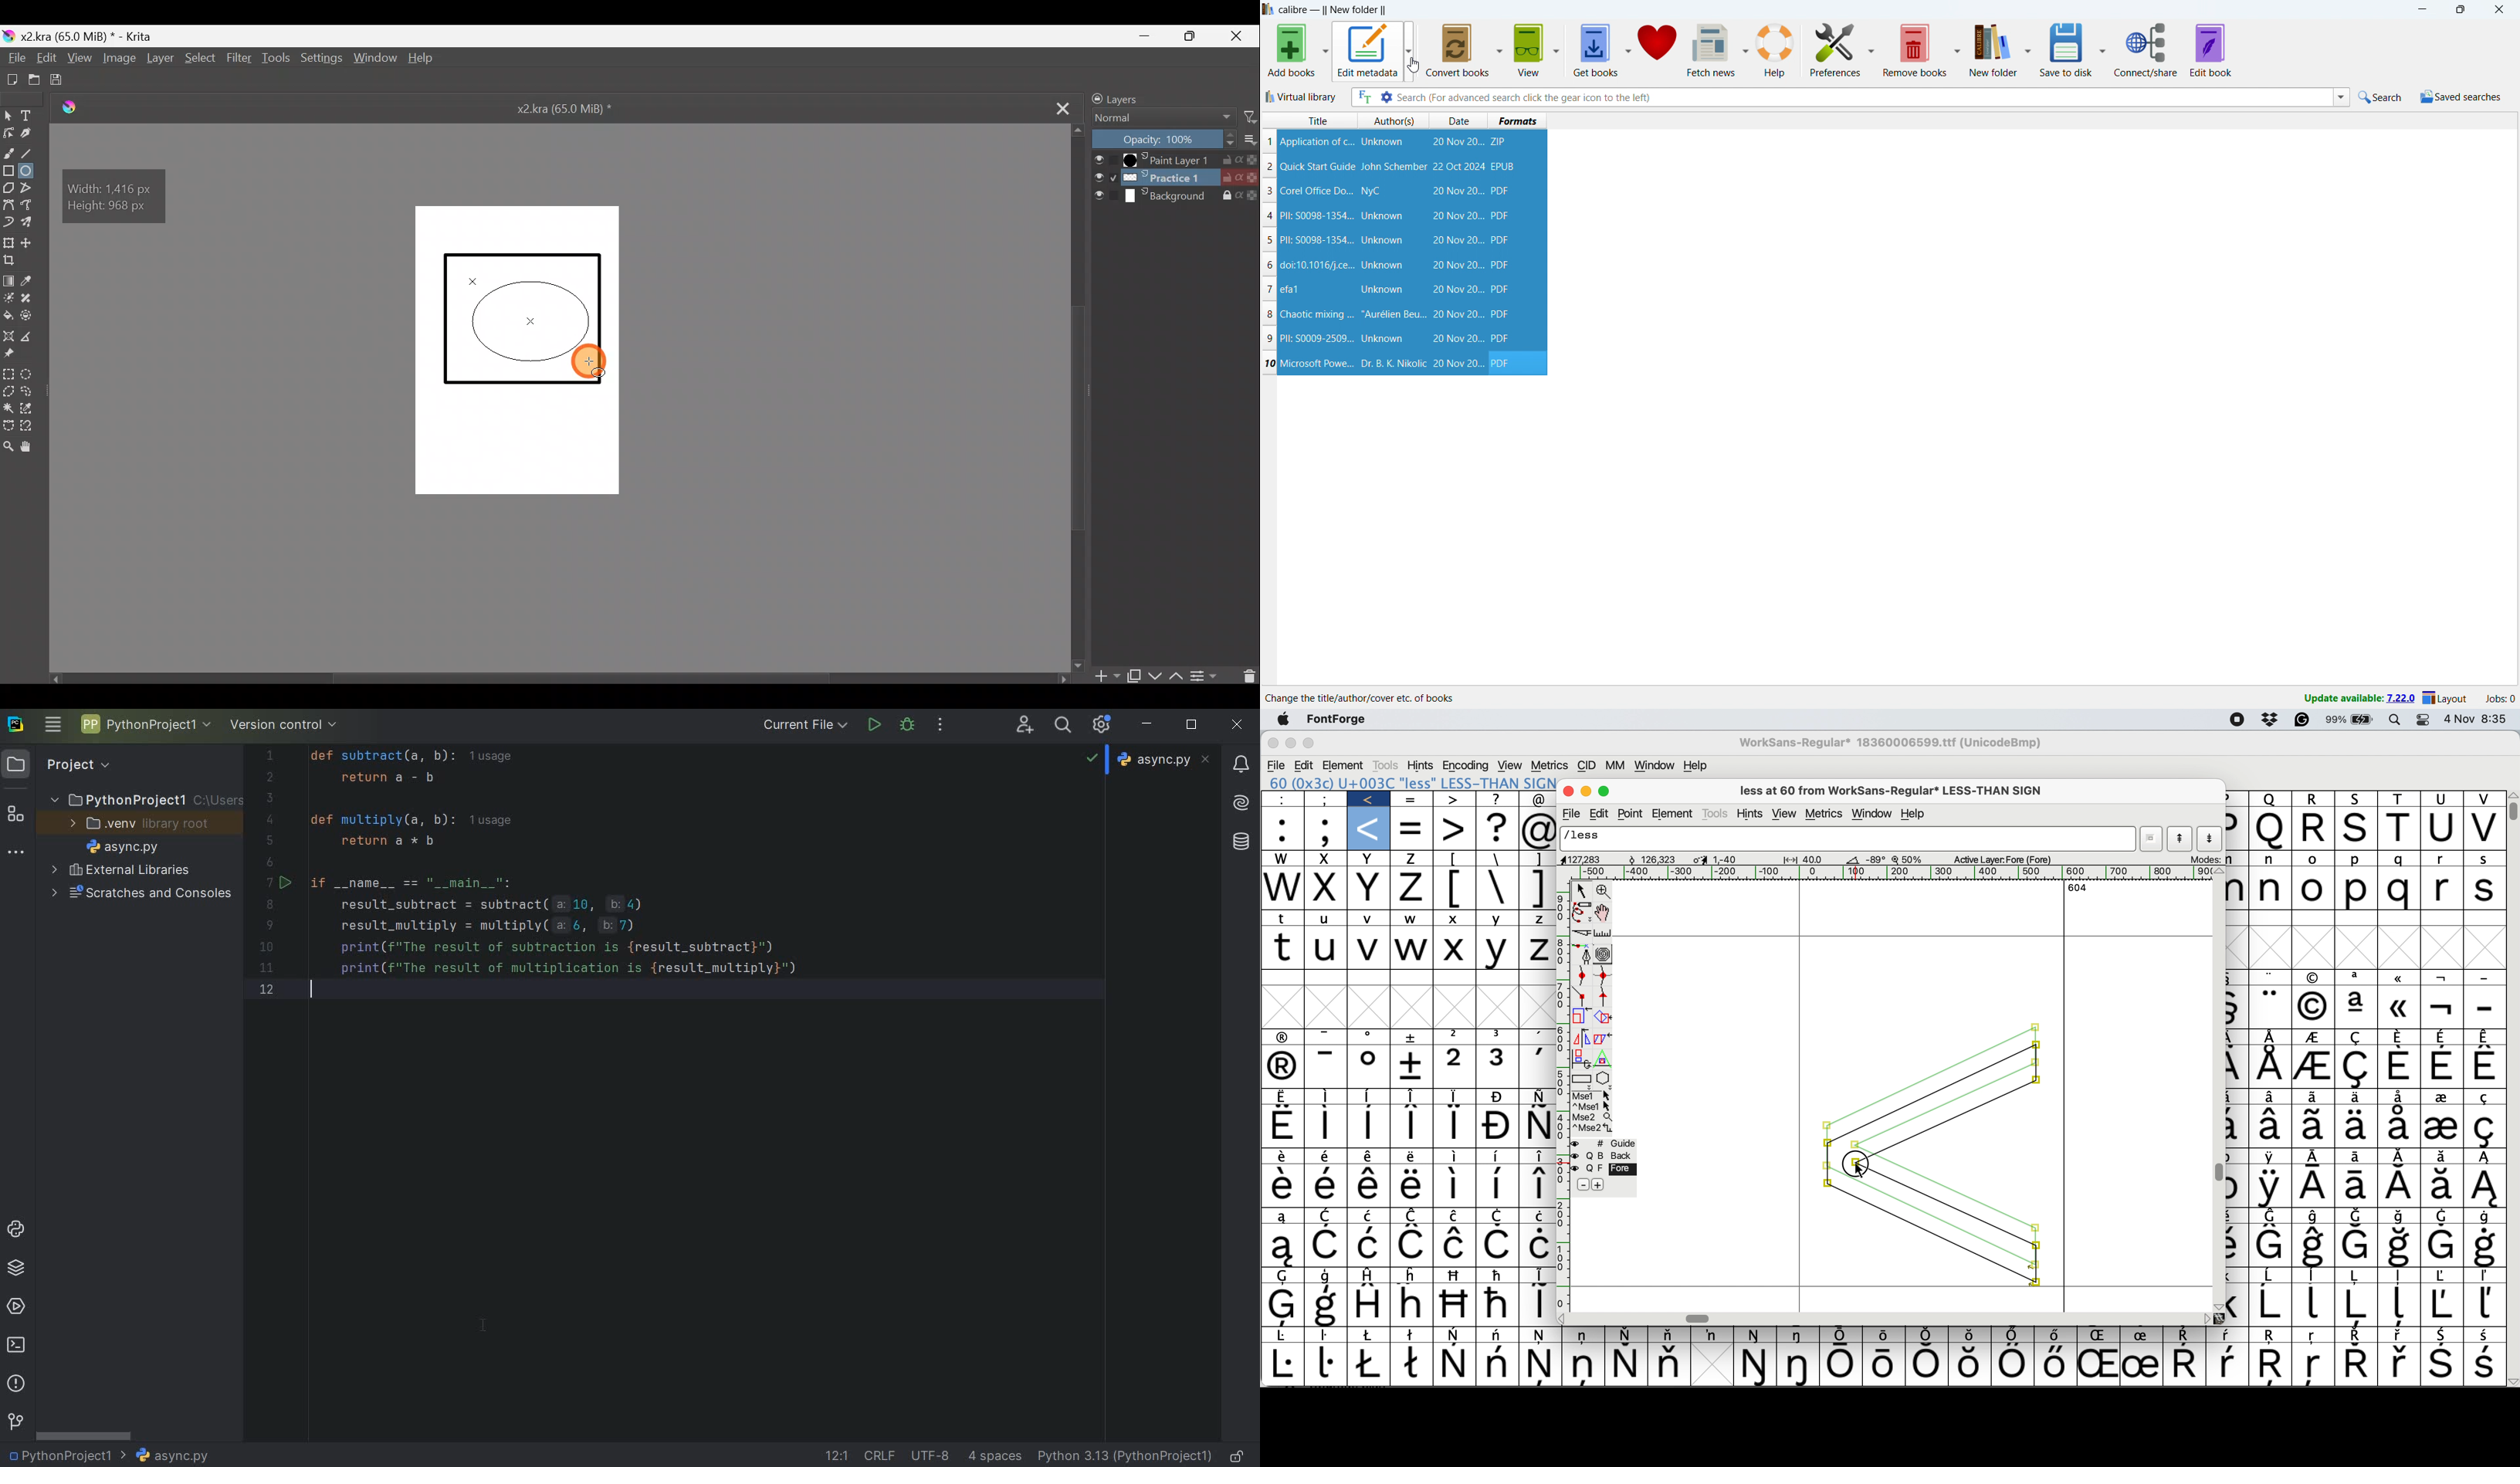  What do you see at coordinates (1573, 813) in the screenshot?
I see `file` at bounding box center [1573, 813].